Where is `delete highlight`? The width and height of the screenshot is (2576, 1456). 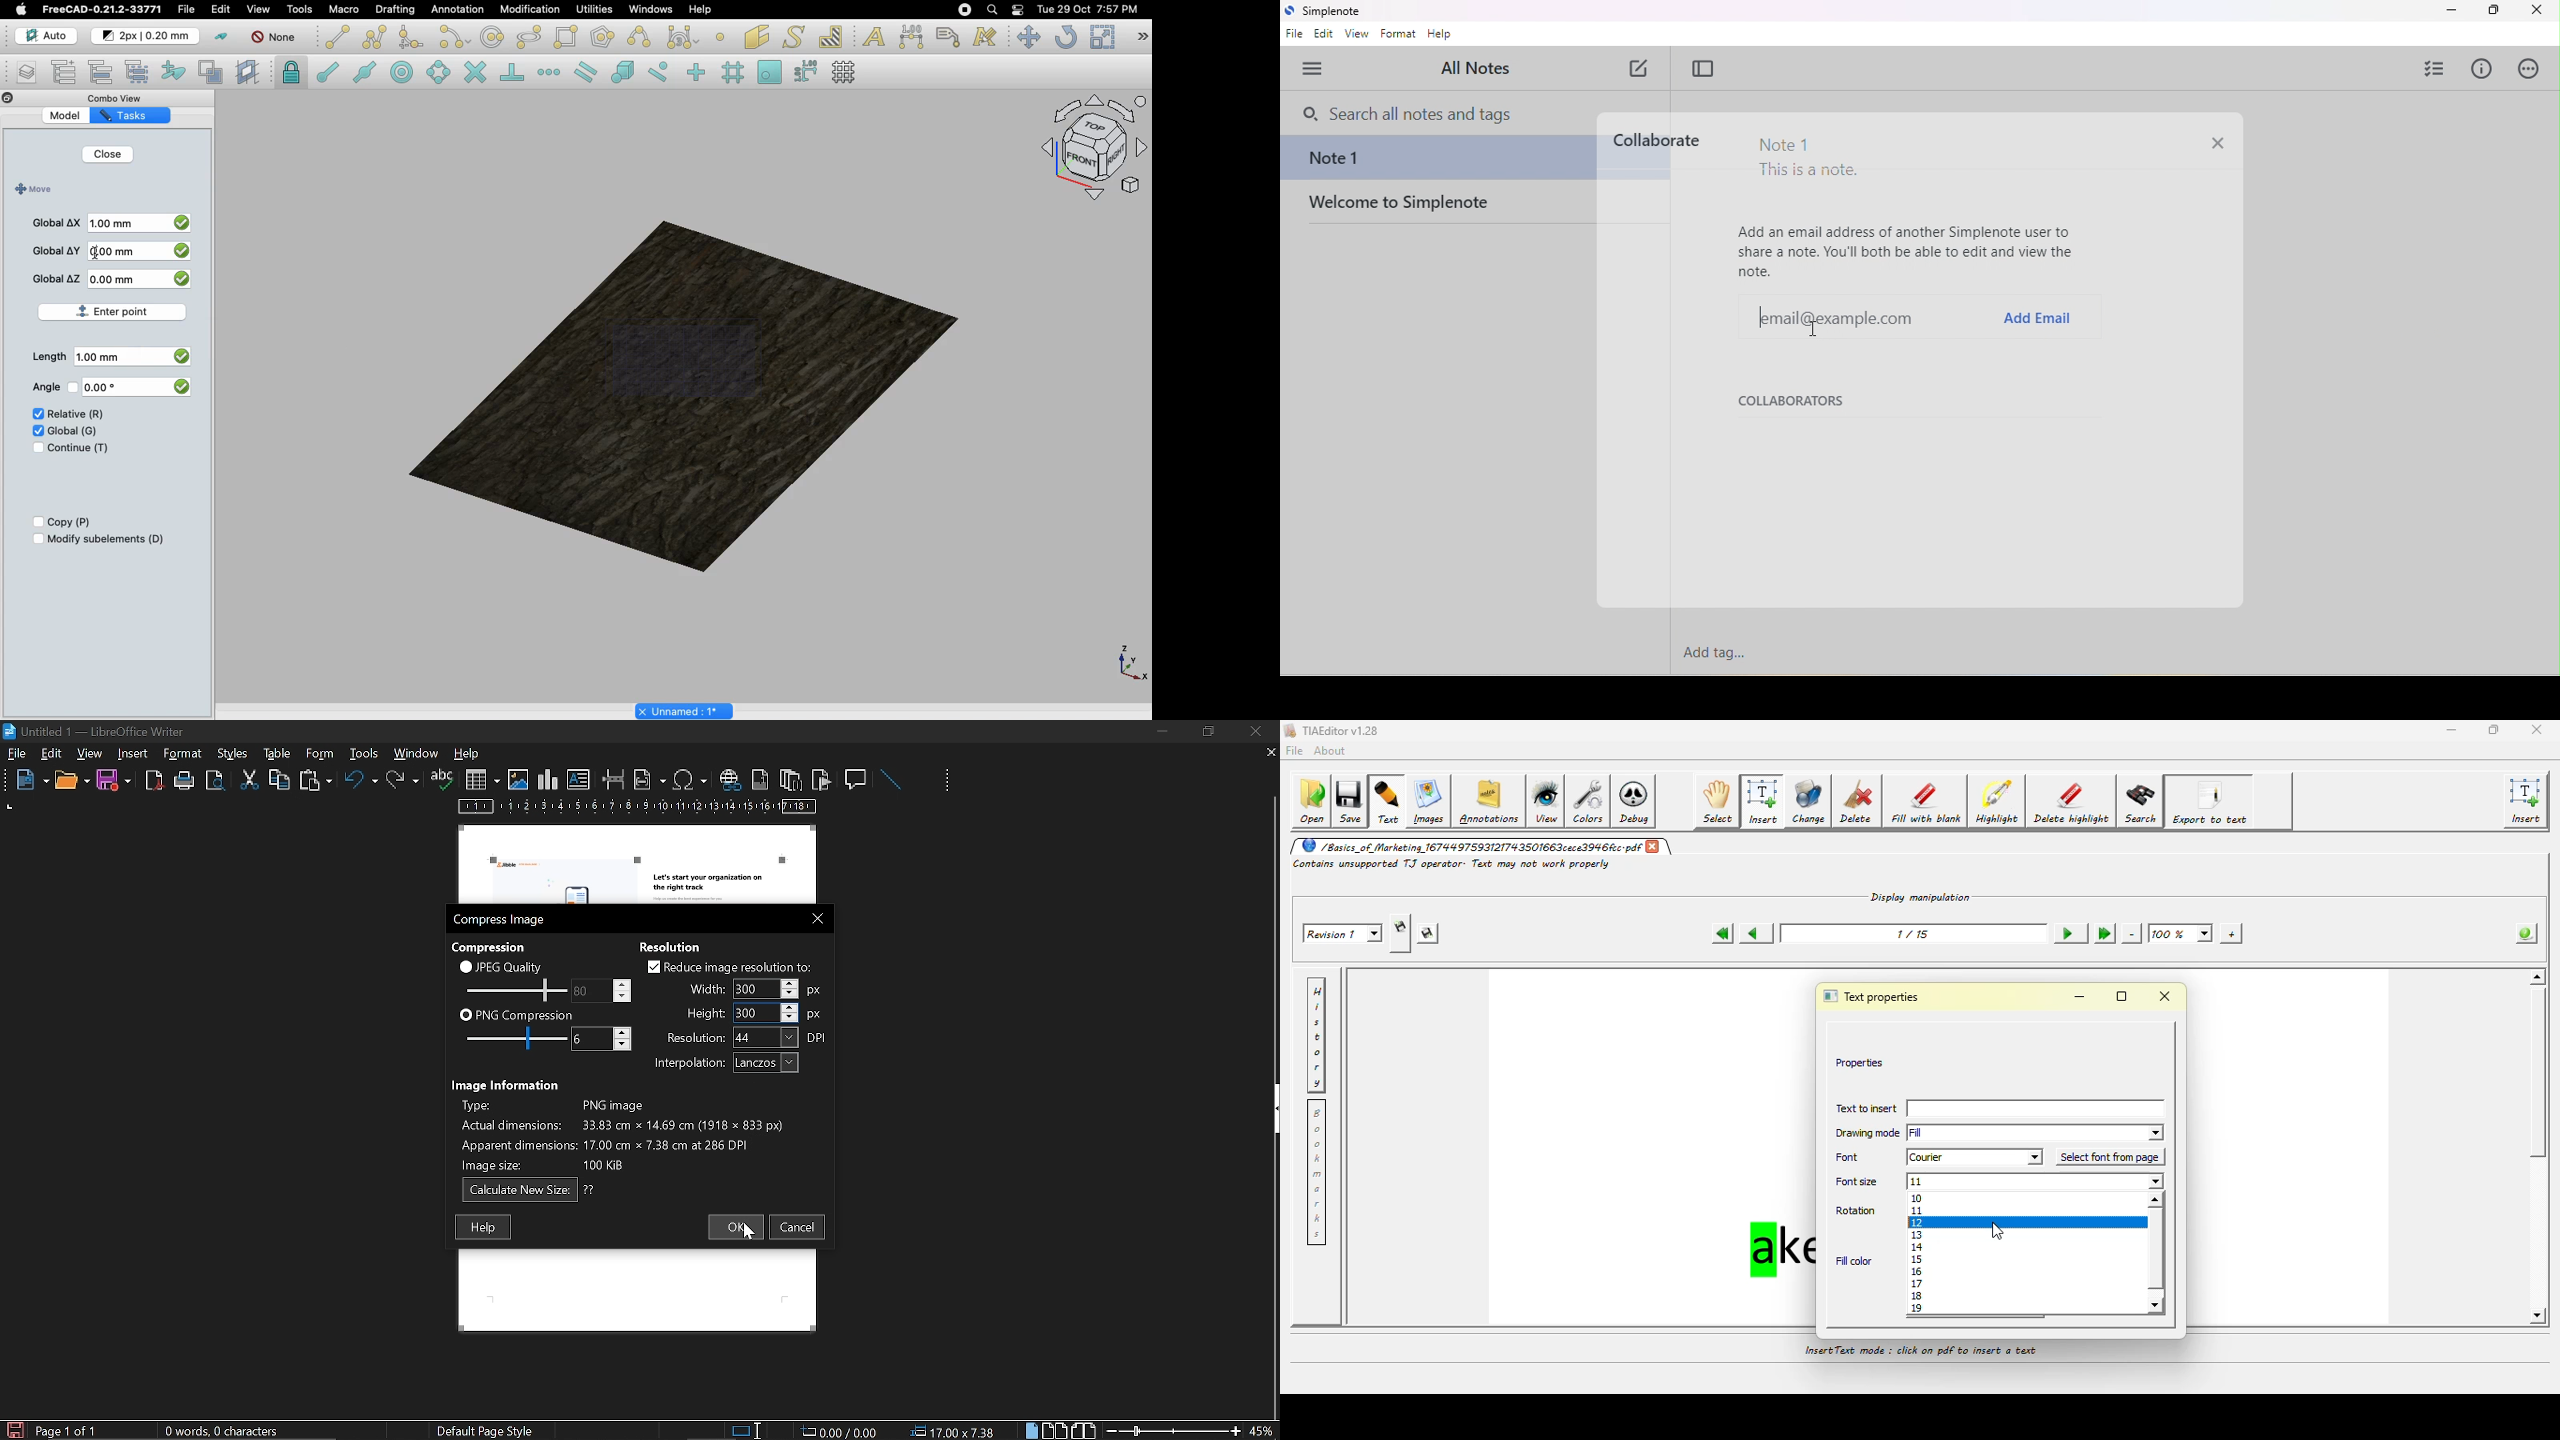 delete highlight is located at coordinates (2072, 802).